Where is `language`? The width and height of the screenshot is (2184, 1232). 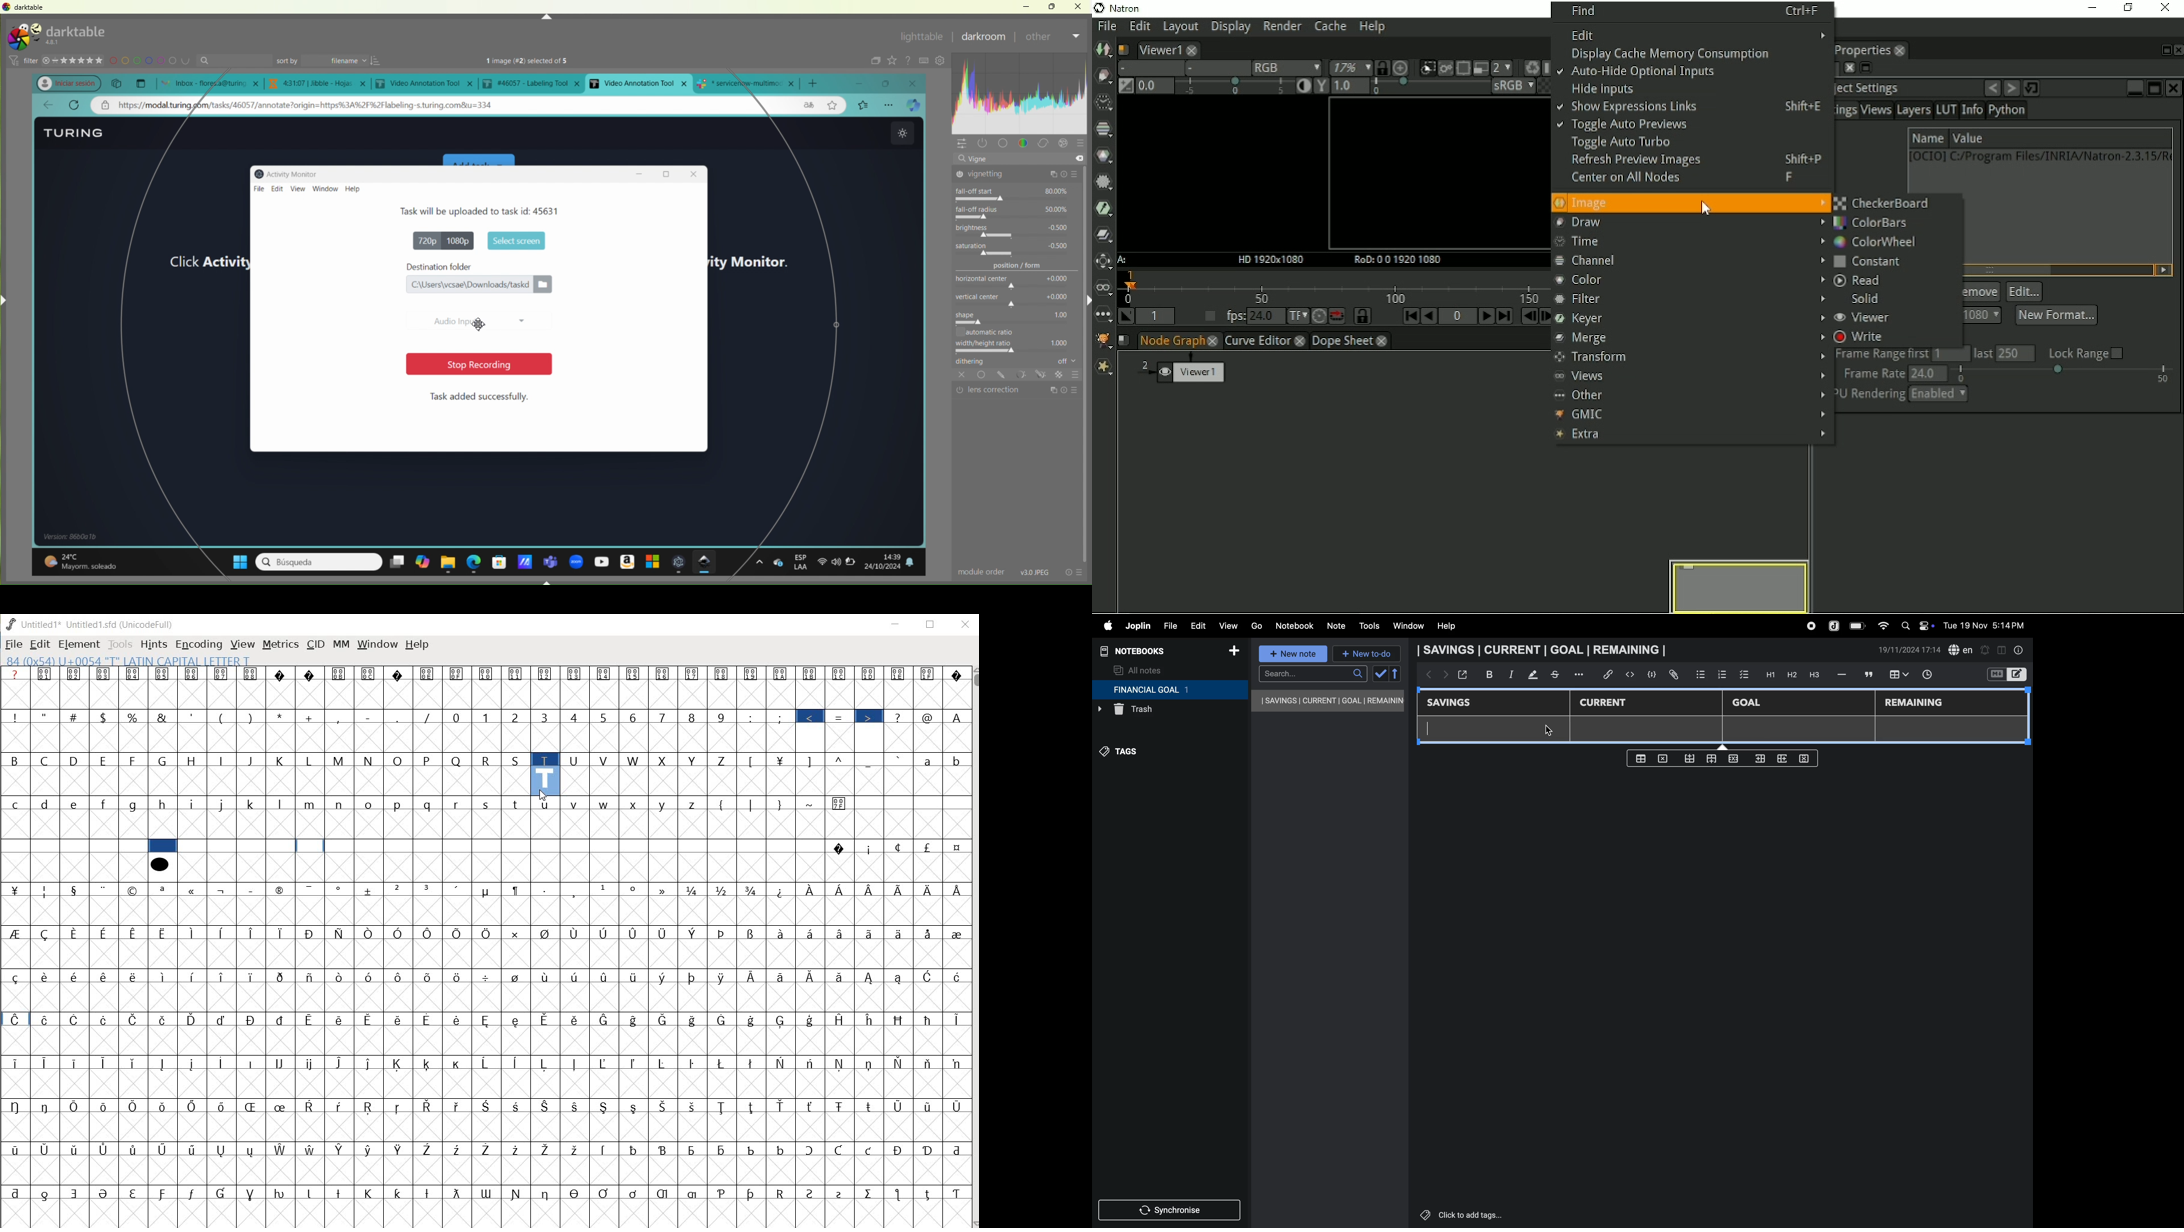 language is located at coordinates (806, 105).